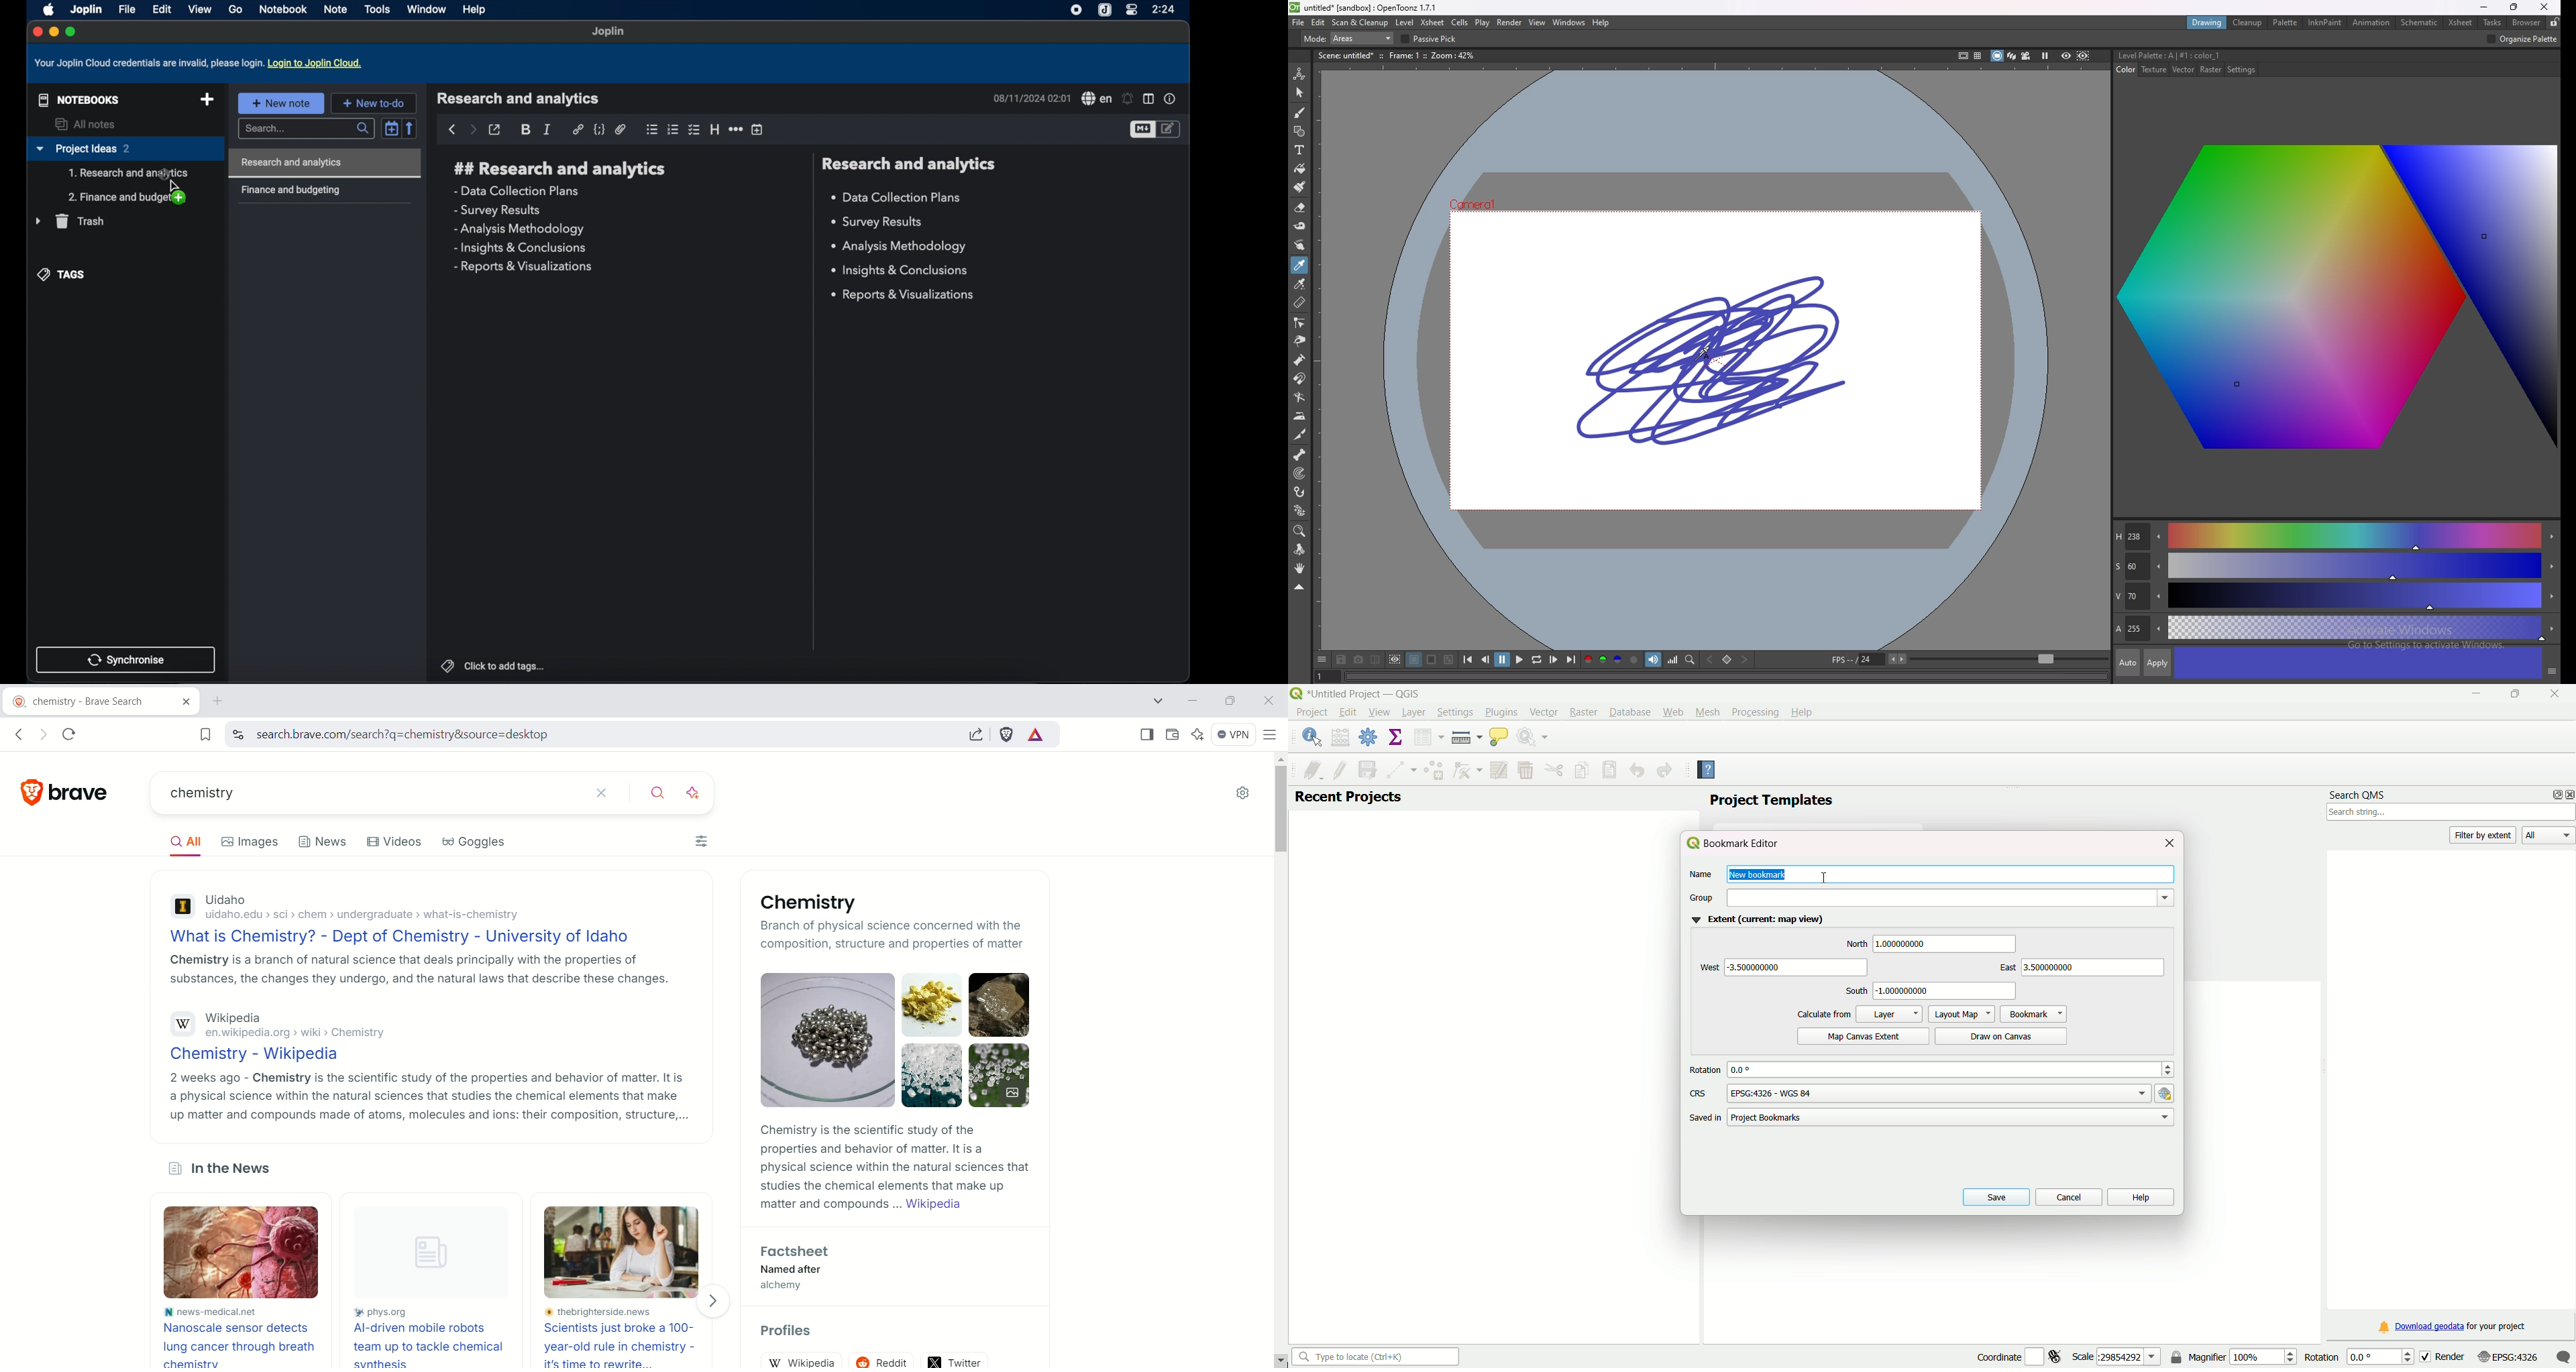 The image size is (2576, 1372). I want to click on clear, so click(602, 791).